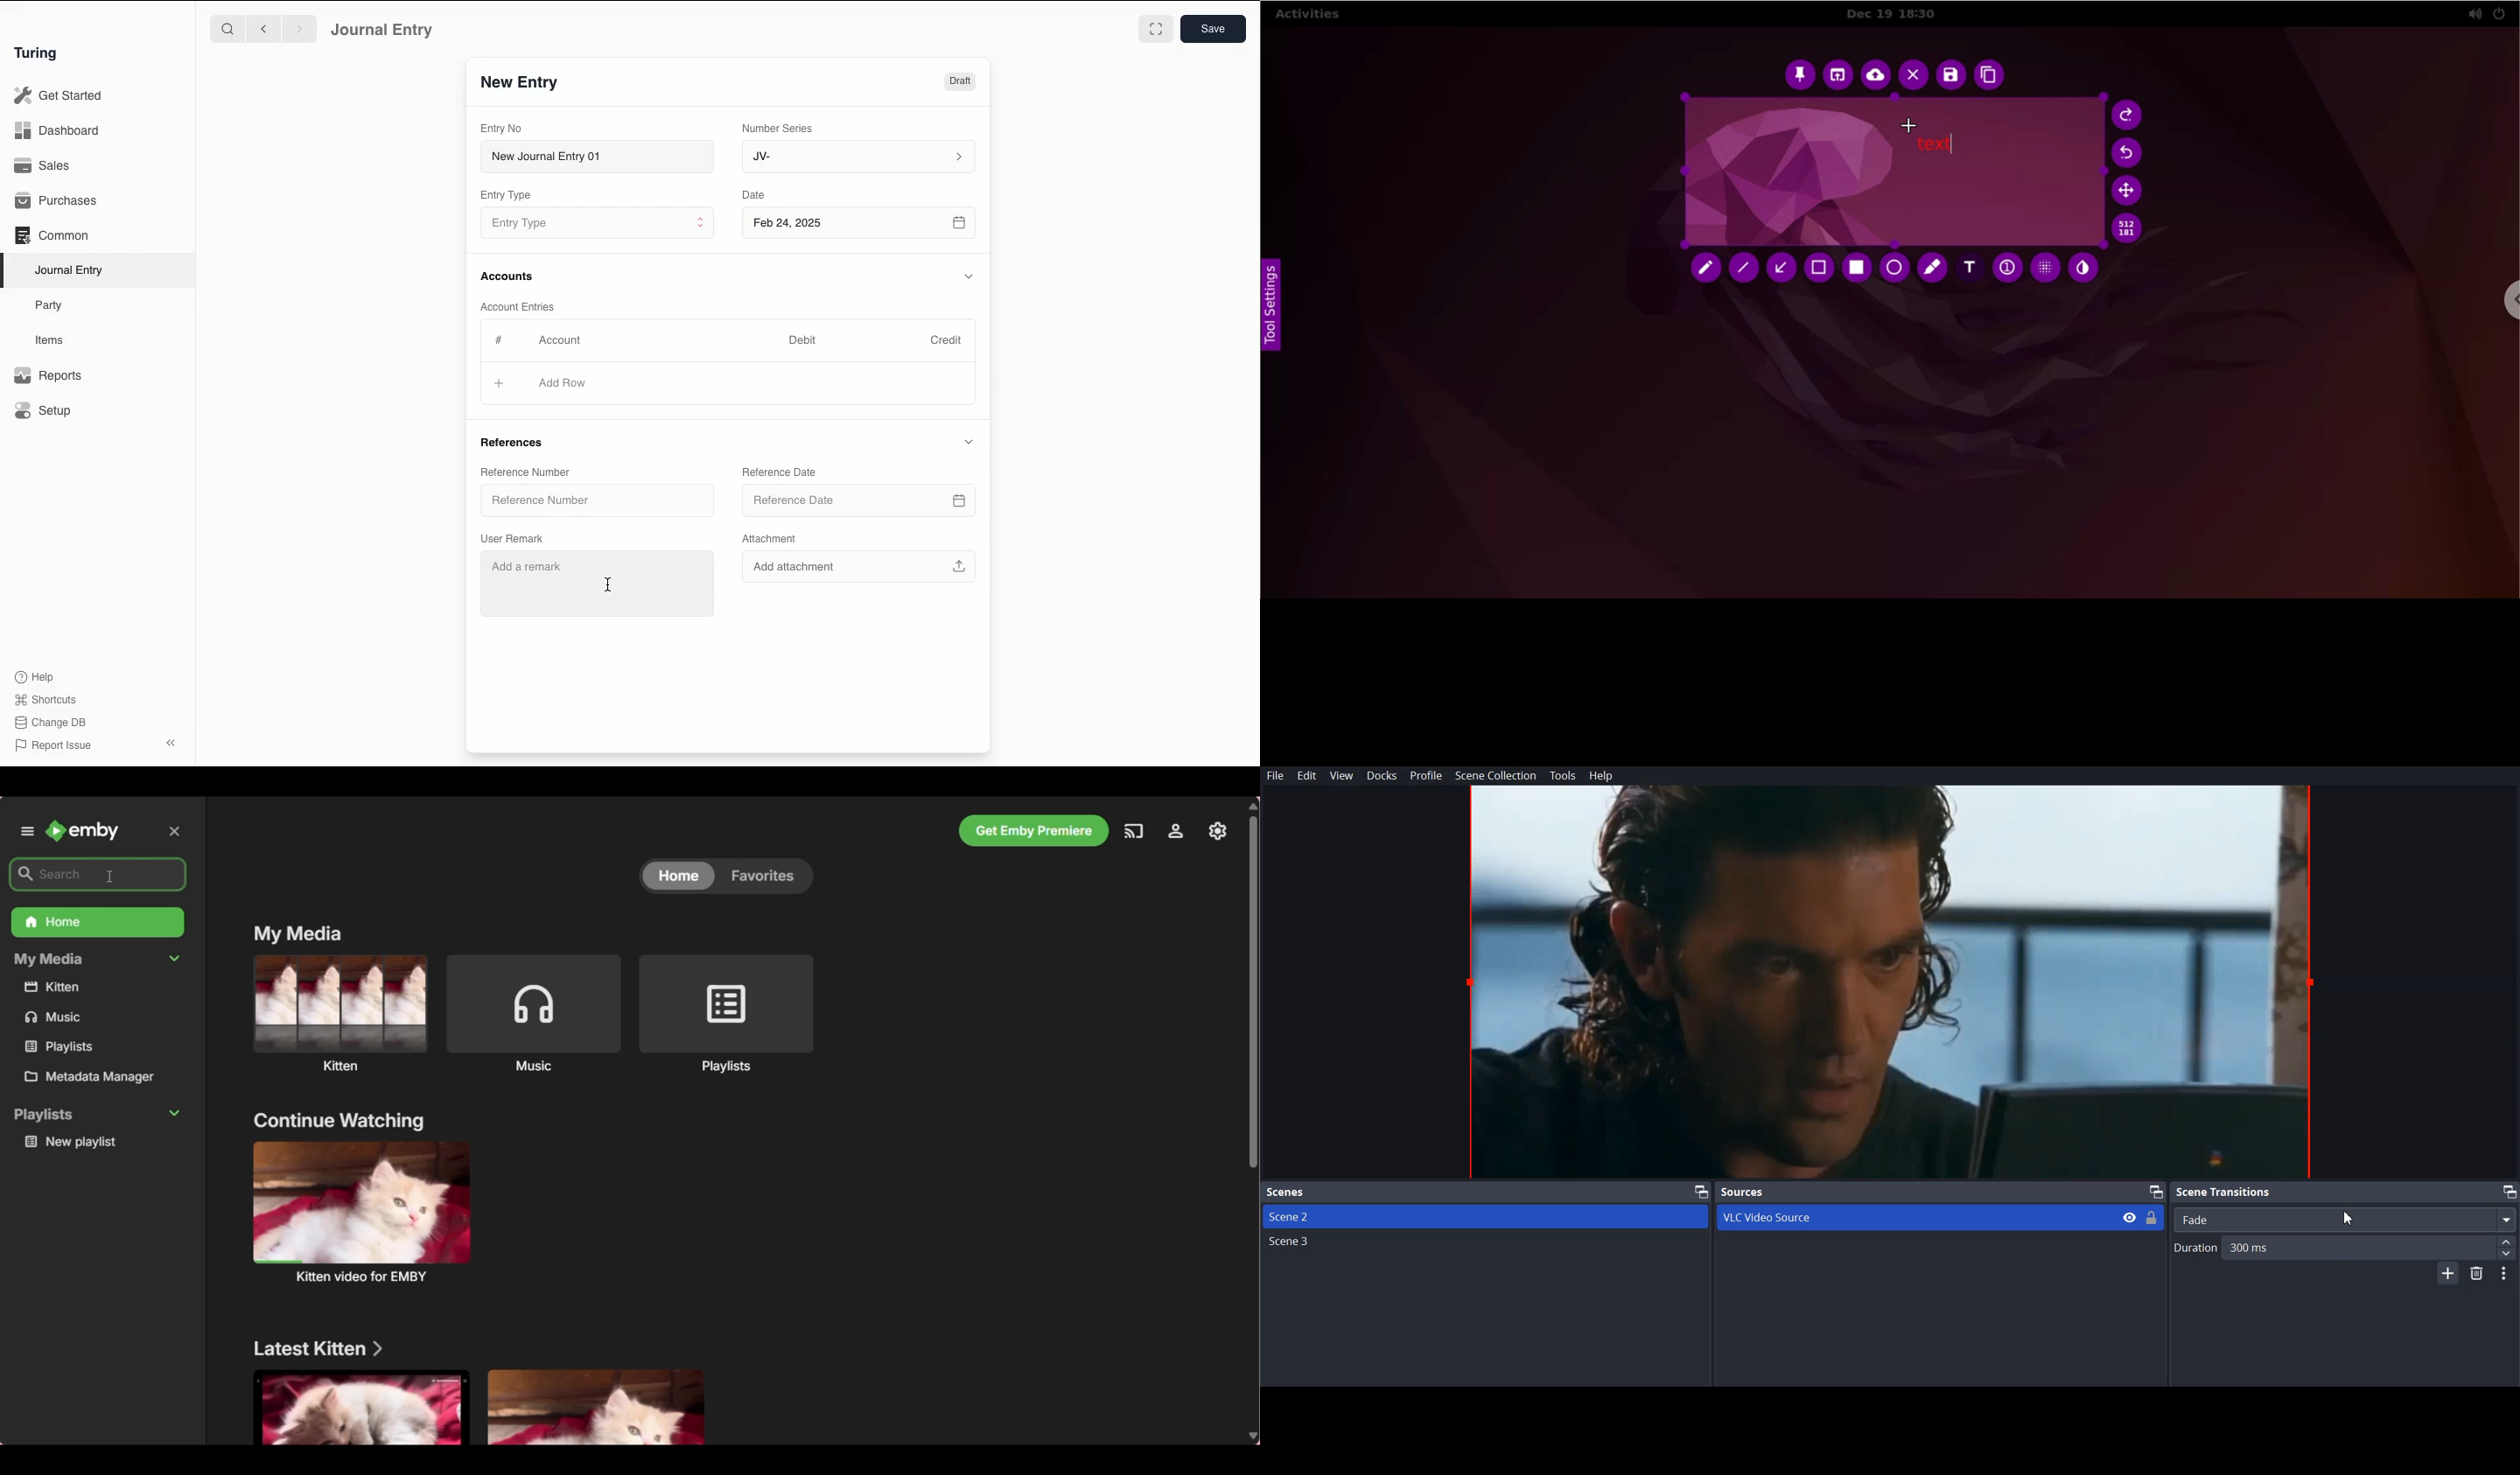 Image resolution: width=2520 pixels, height=1484 pixels. Describe the element at coordinates (948, 340) in the screenshot. I see `Credit` at that location.